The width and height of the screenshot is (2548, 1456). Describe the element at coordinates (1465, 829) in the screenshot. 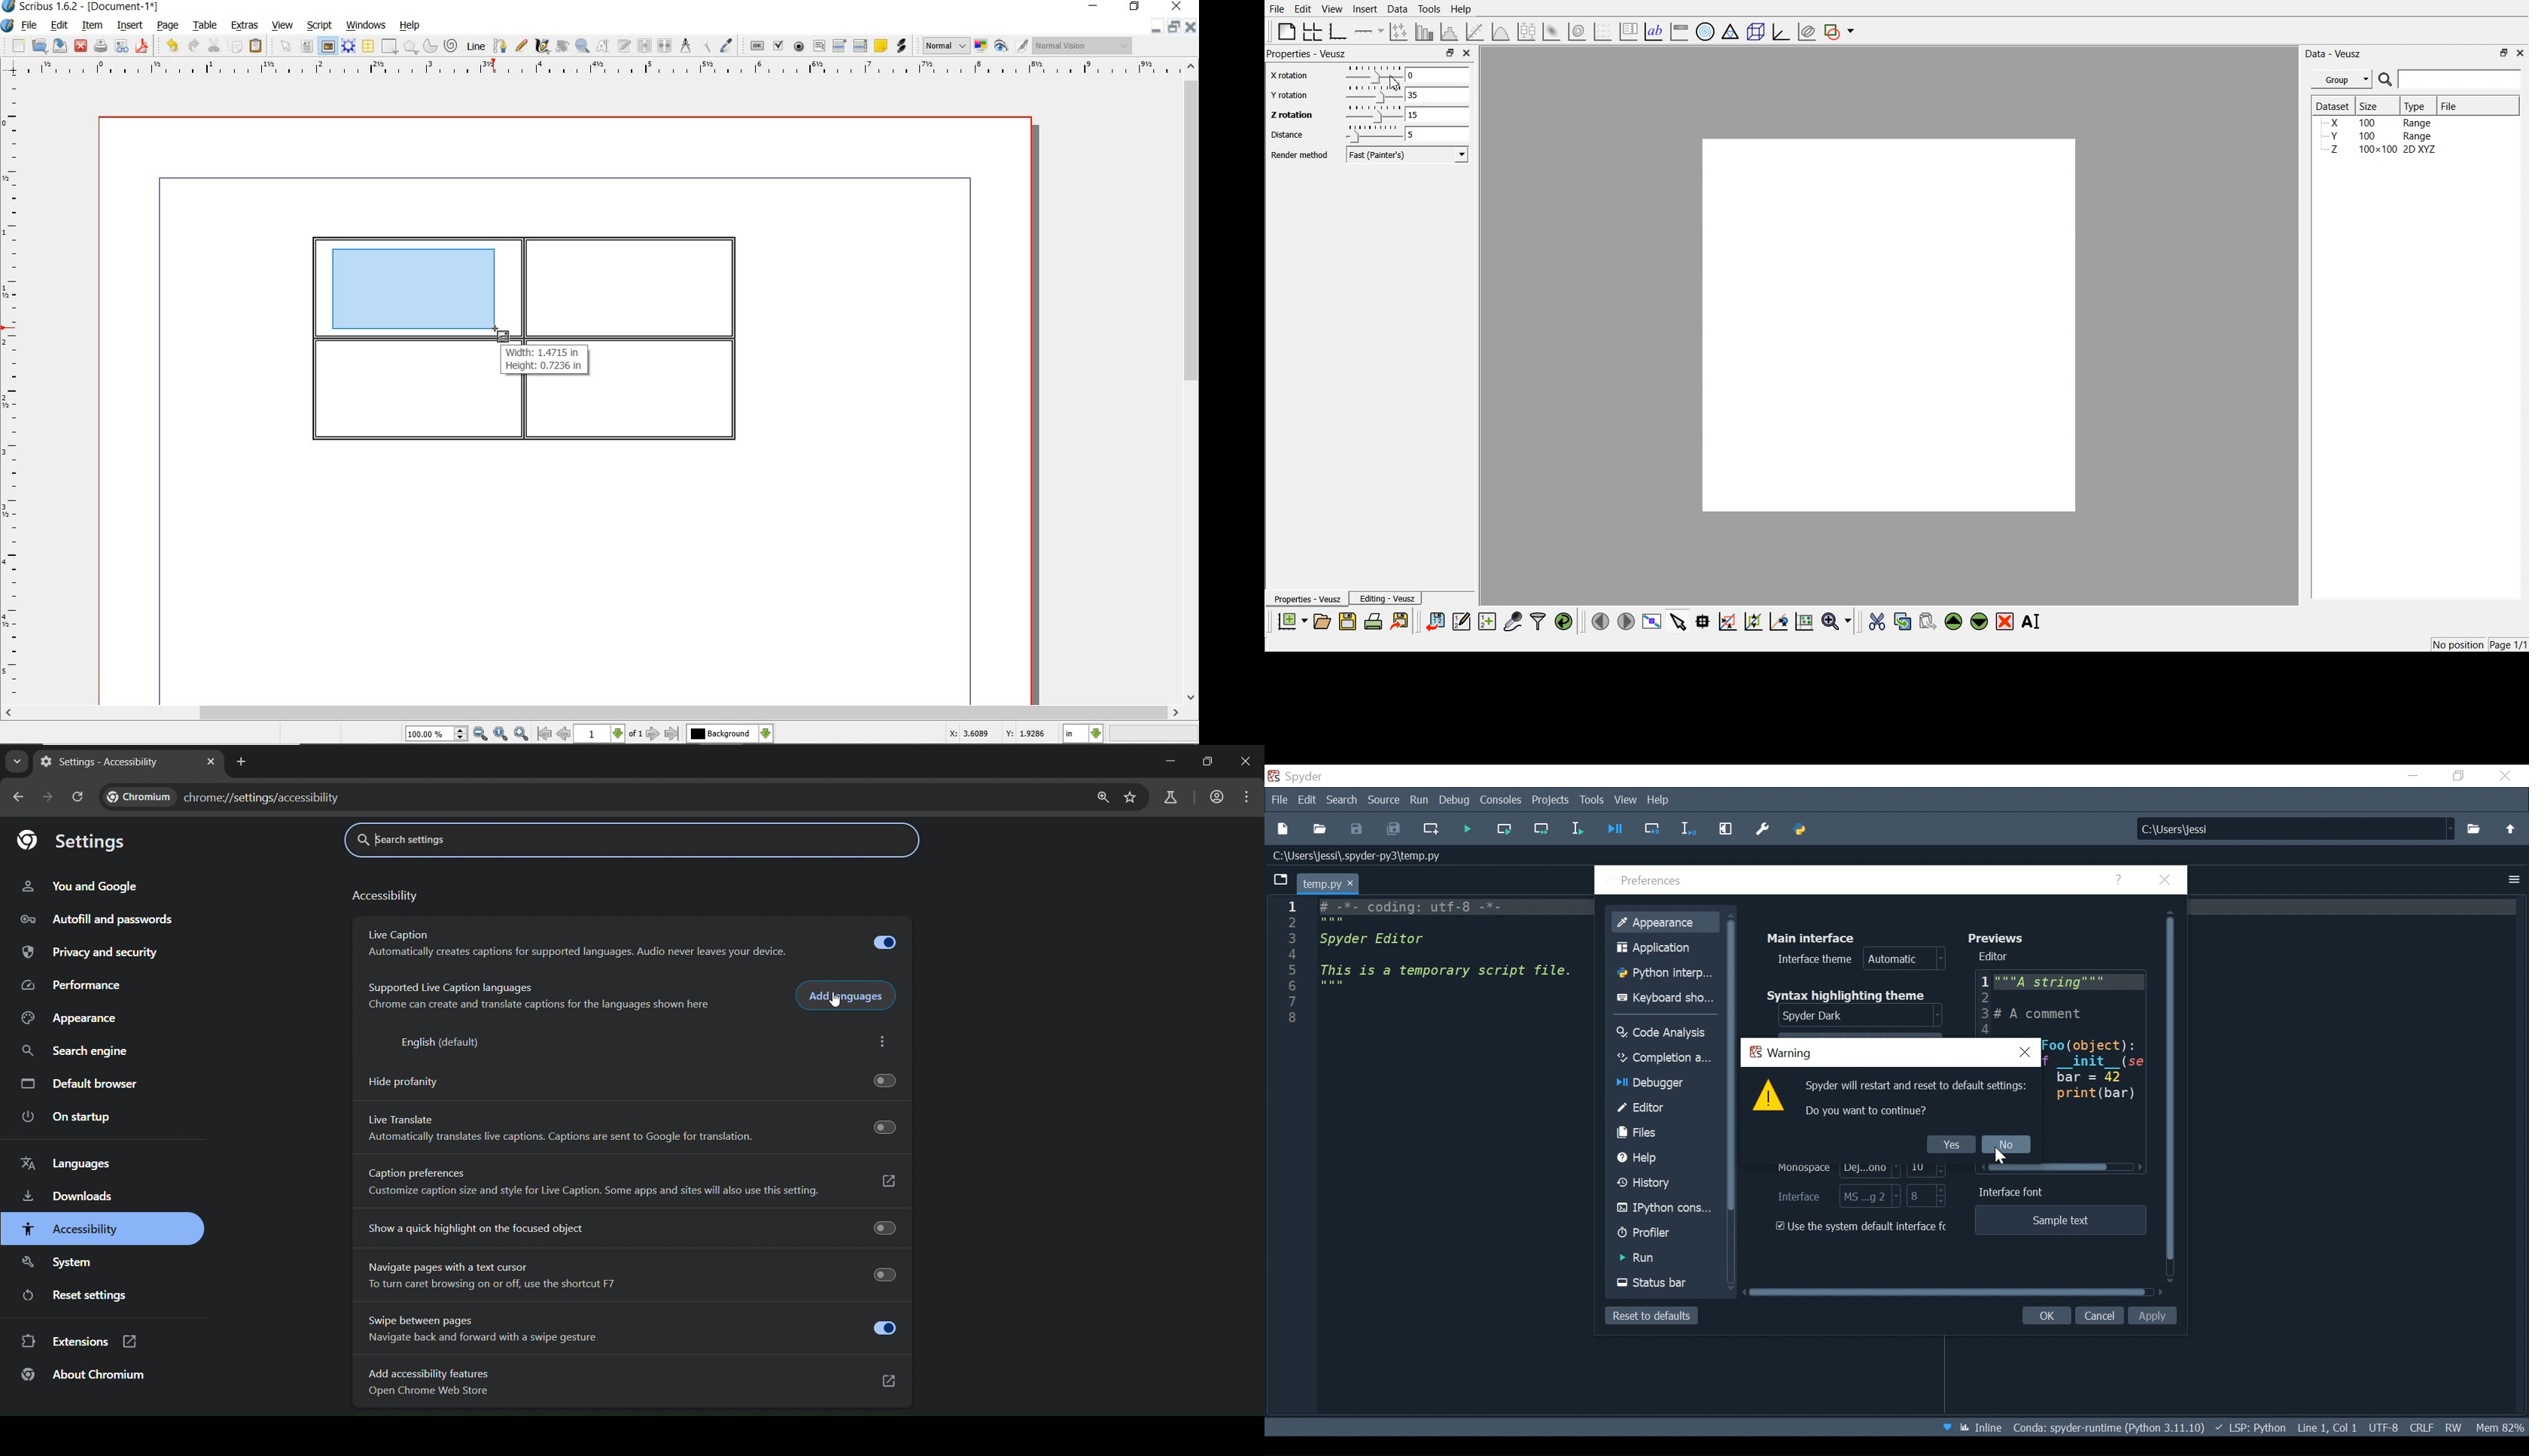

I see `Run file` at that location.